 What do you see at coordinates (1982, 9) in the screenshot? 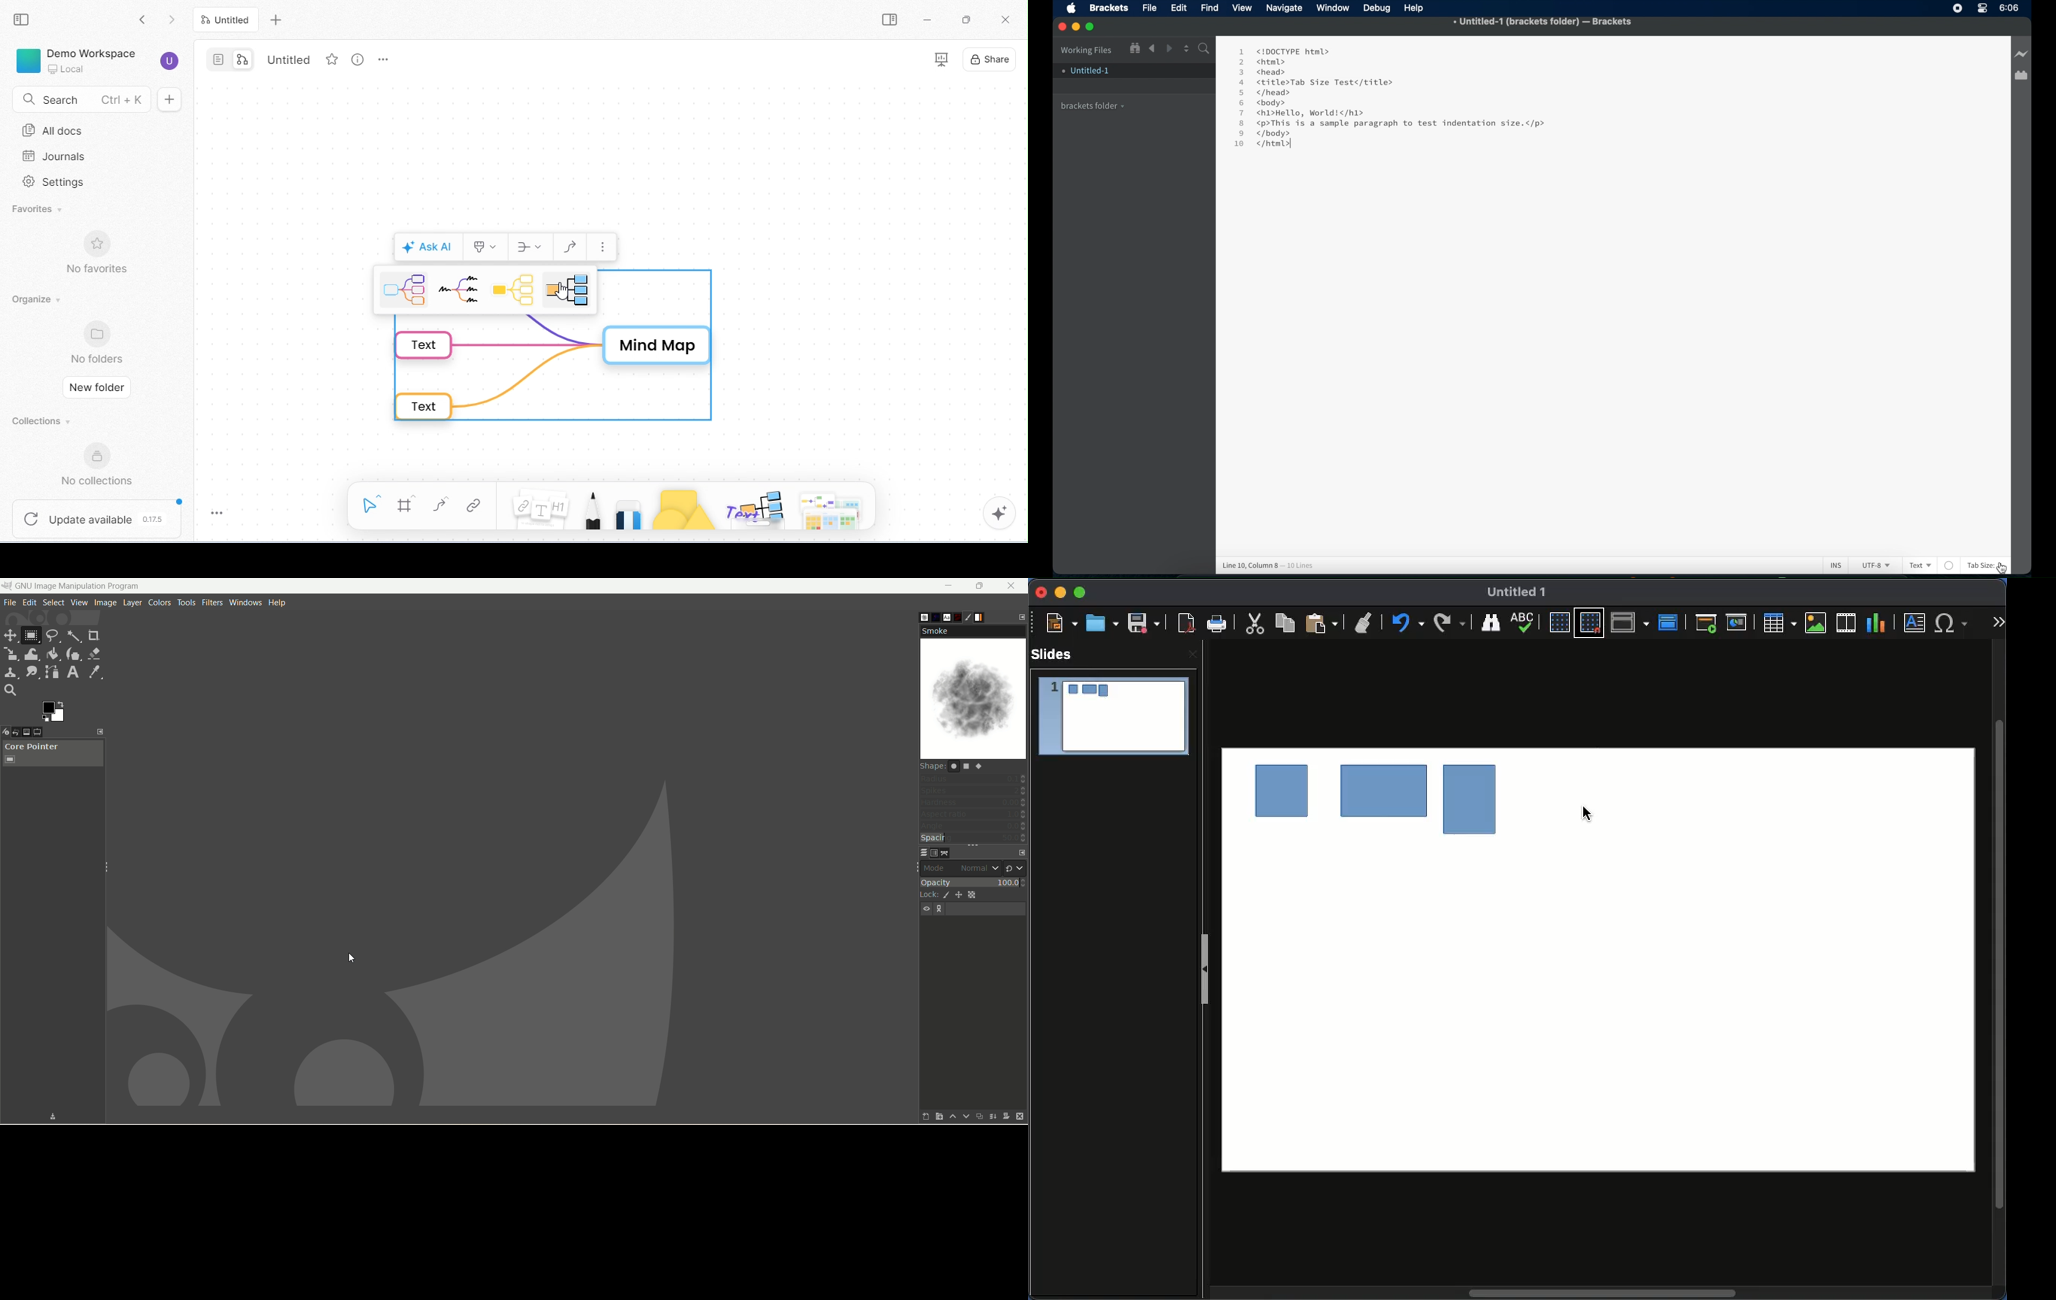
I see `Recording` at bounding box center [1982, 9].